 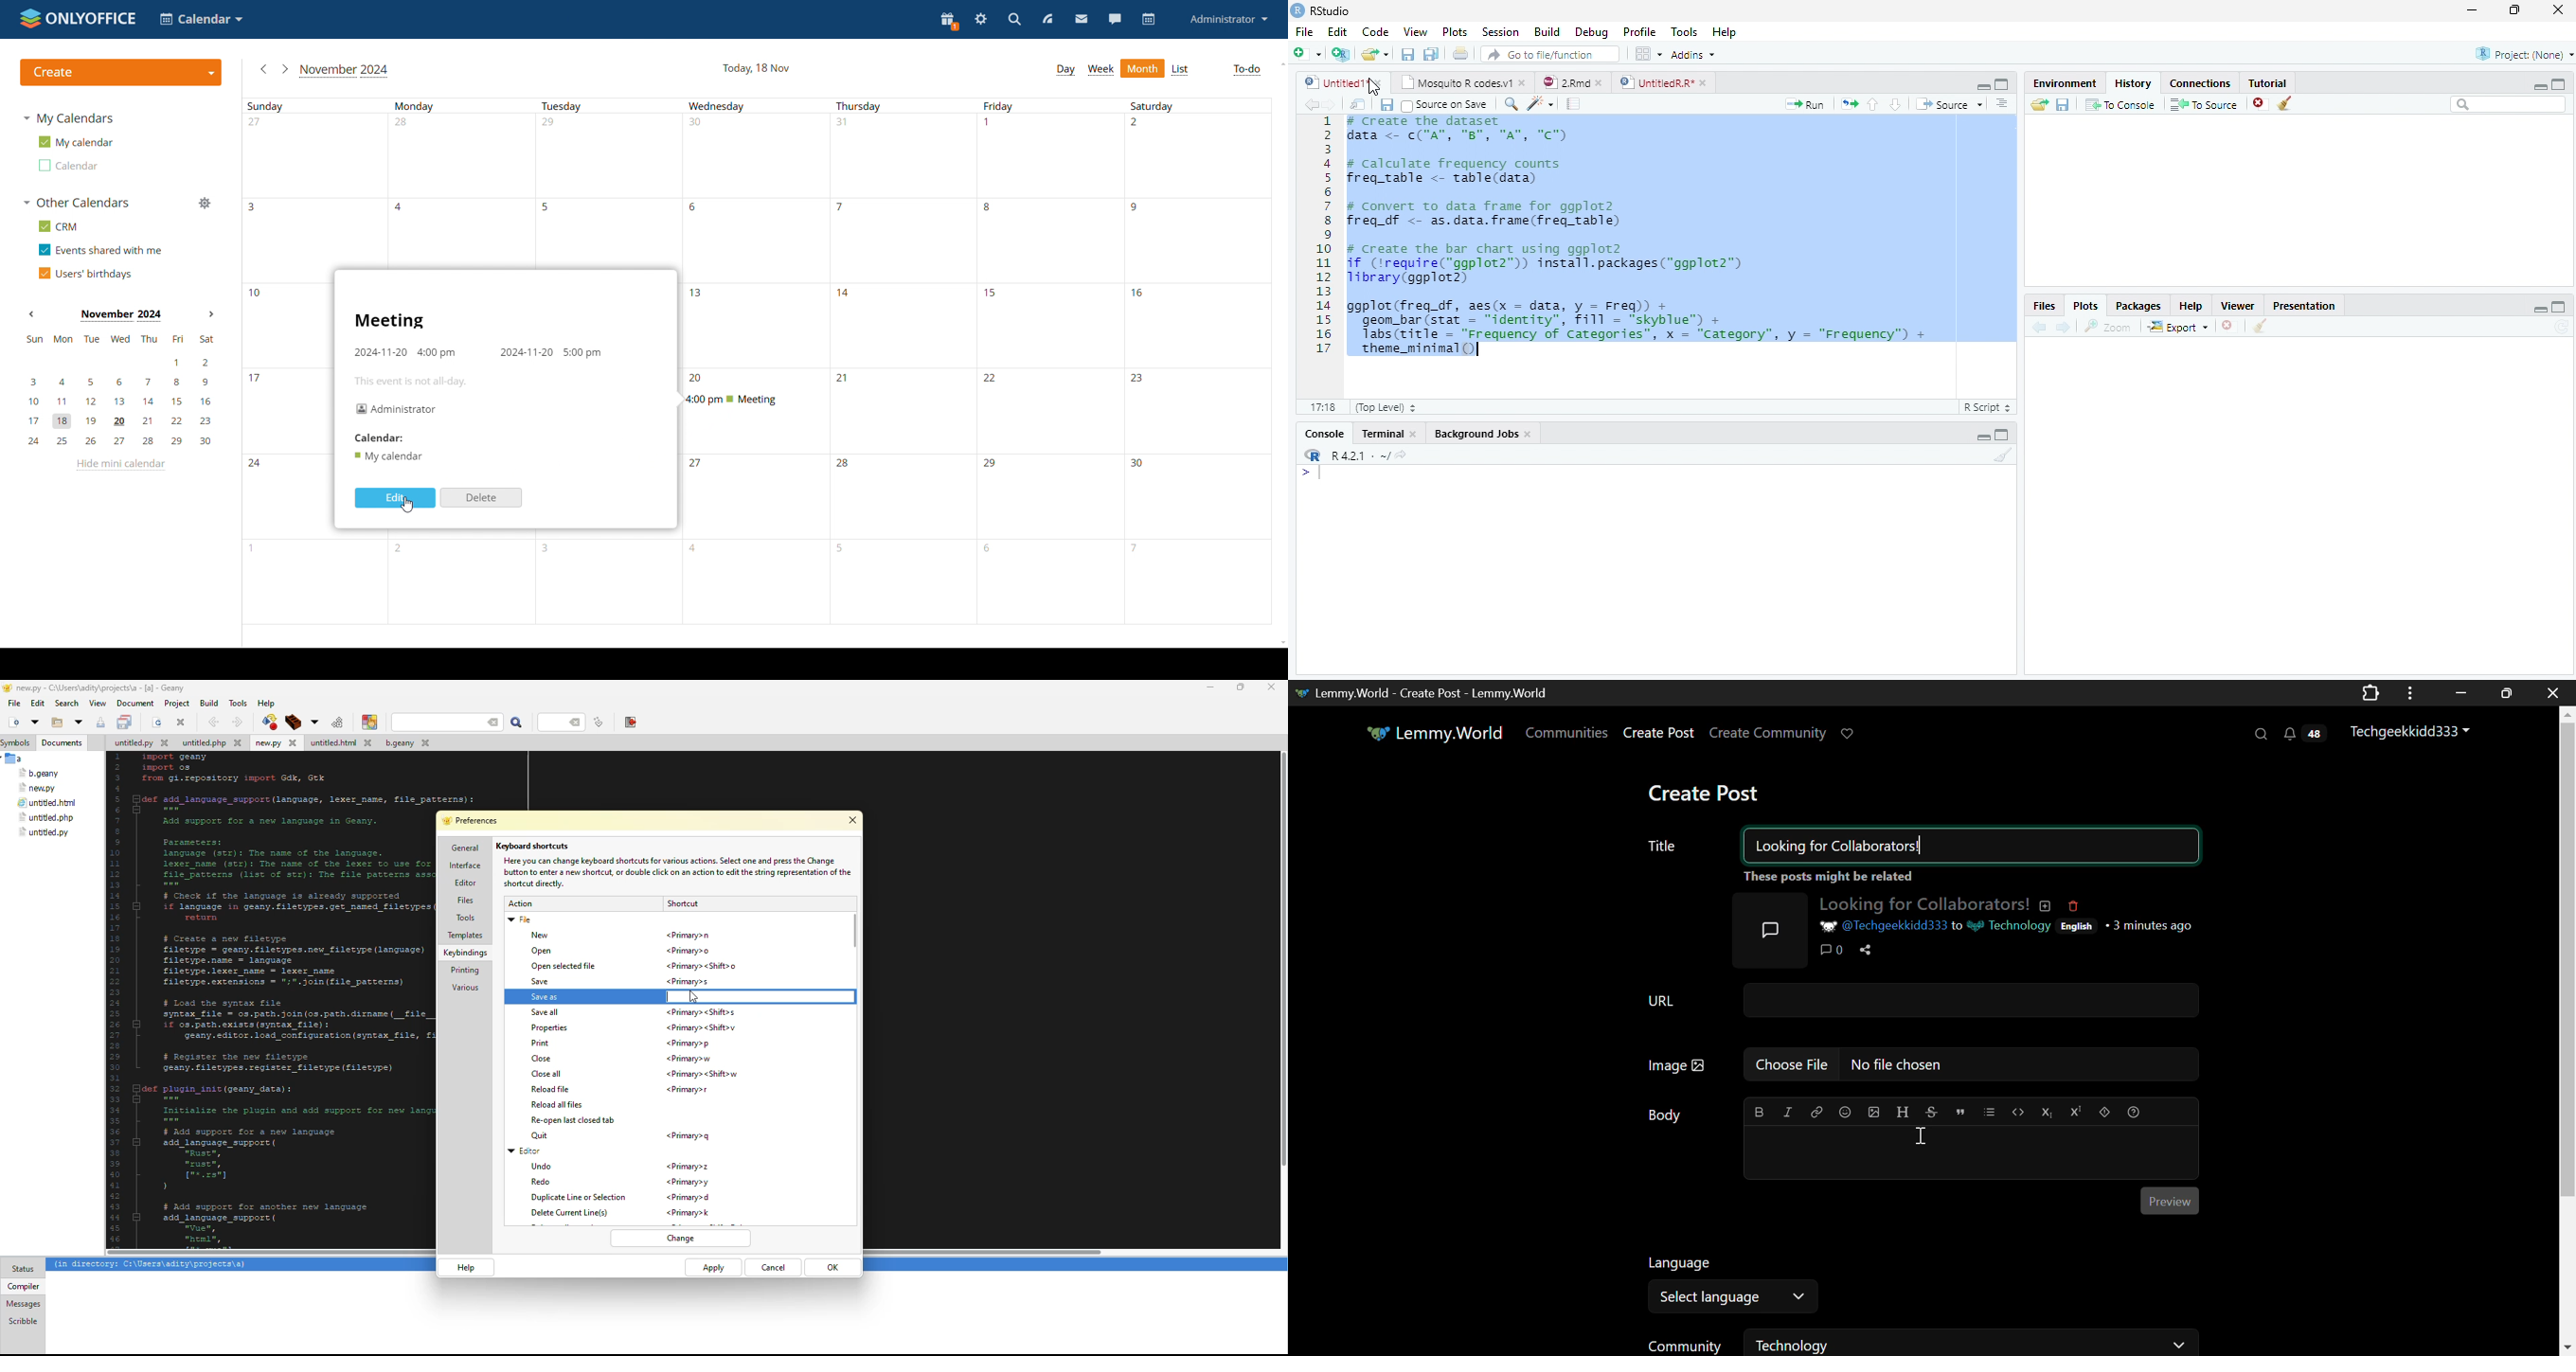 What do you see at coordinates (1933, 903) in the screenshot?
I see `Looking for Collaborators` at bounding box center [1933, 903].